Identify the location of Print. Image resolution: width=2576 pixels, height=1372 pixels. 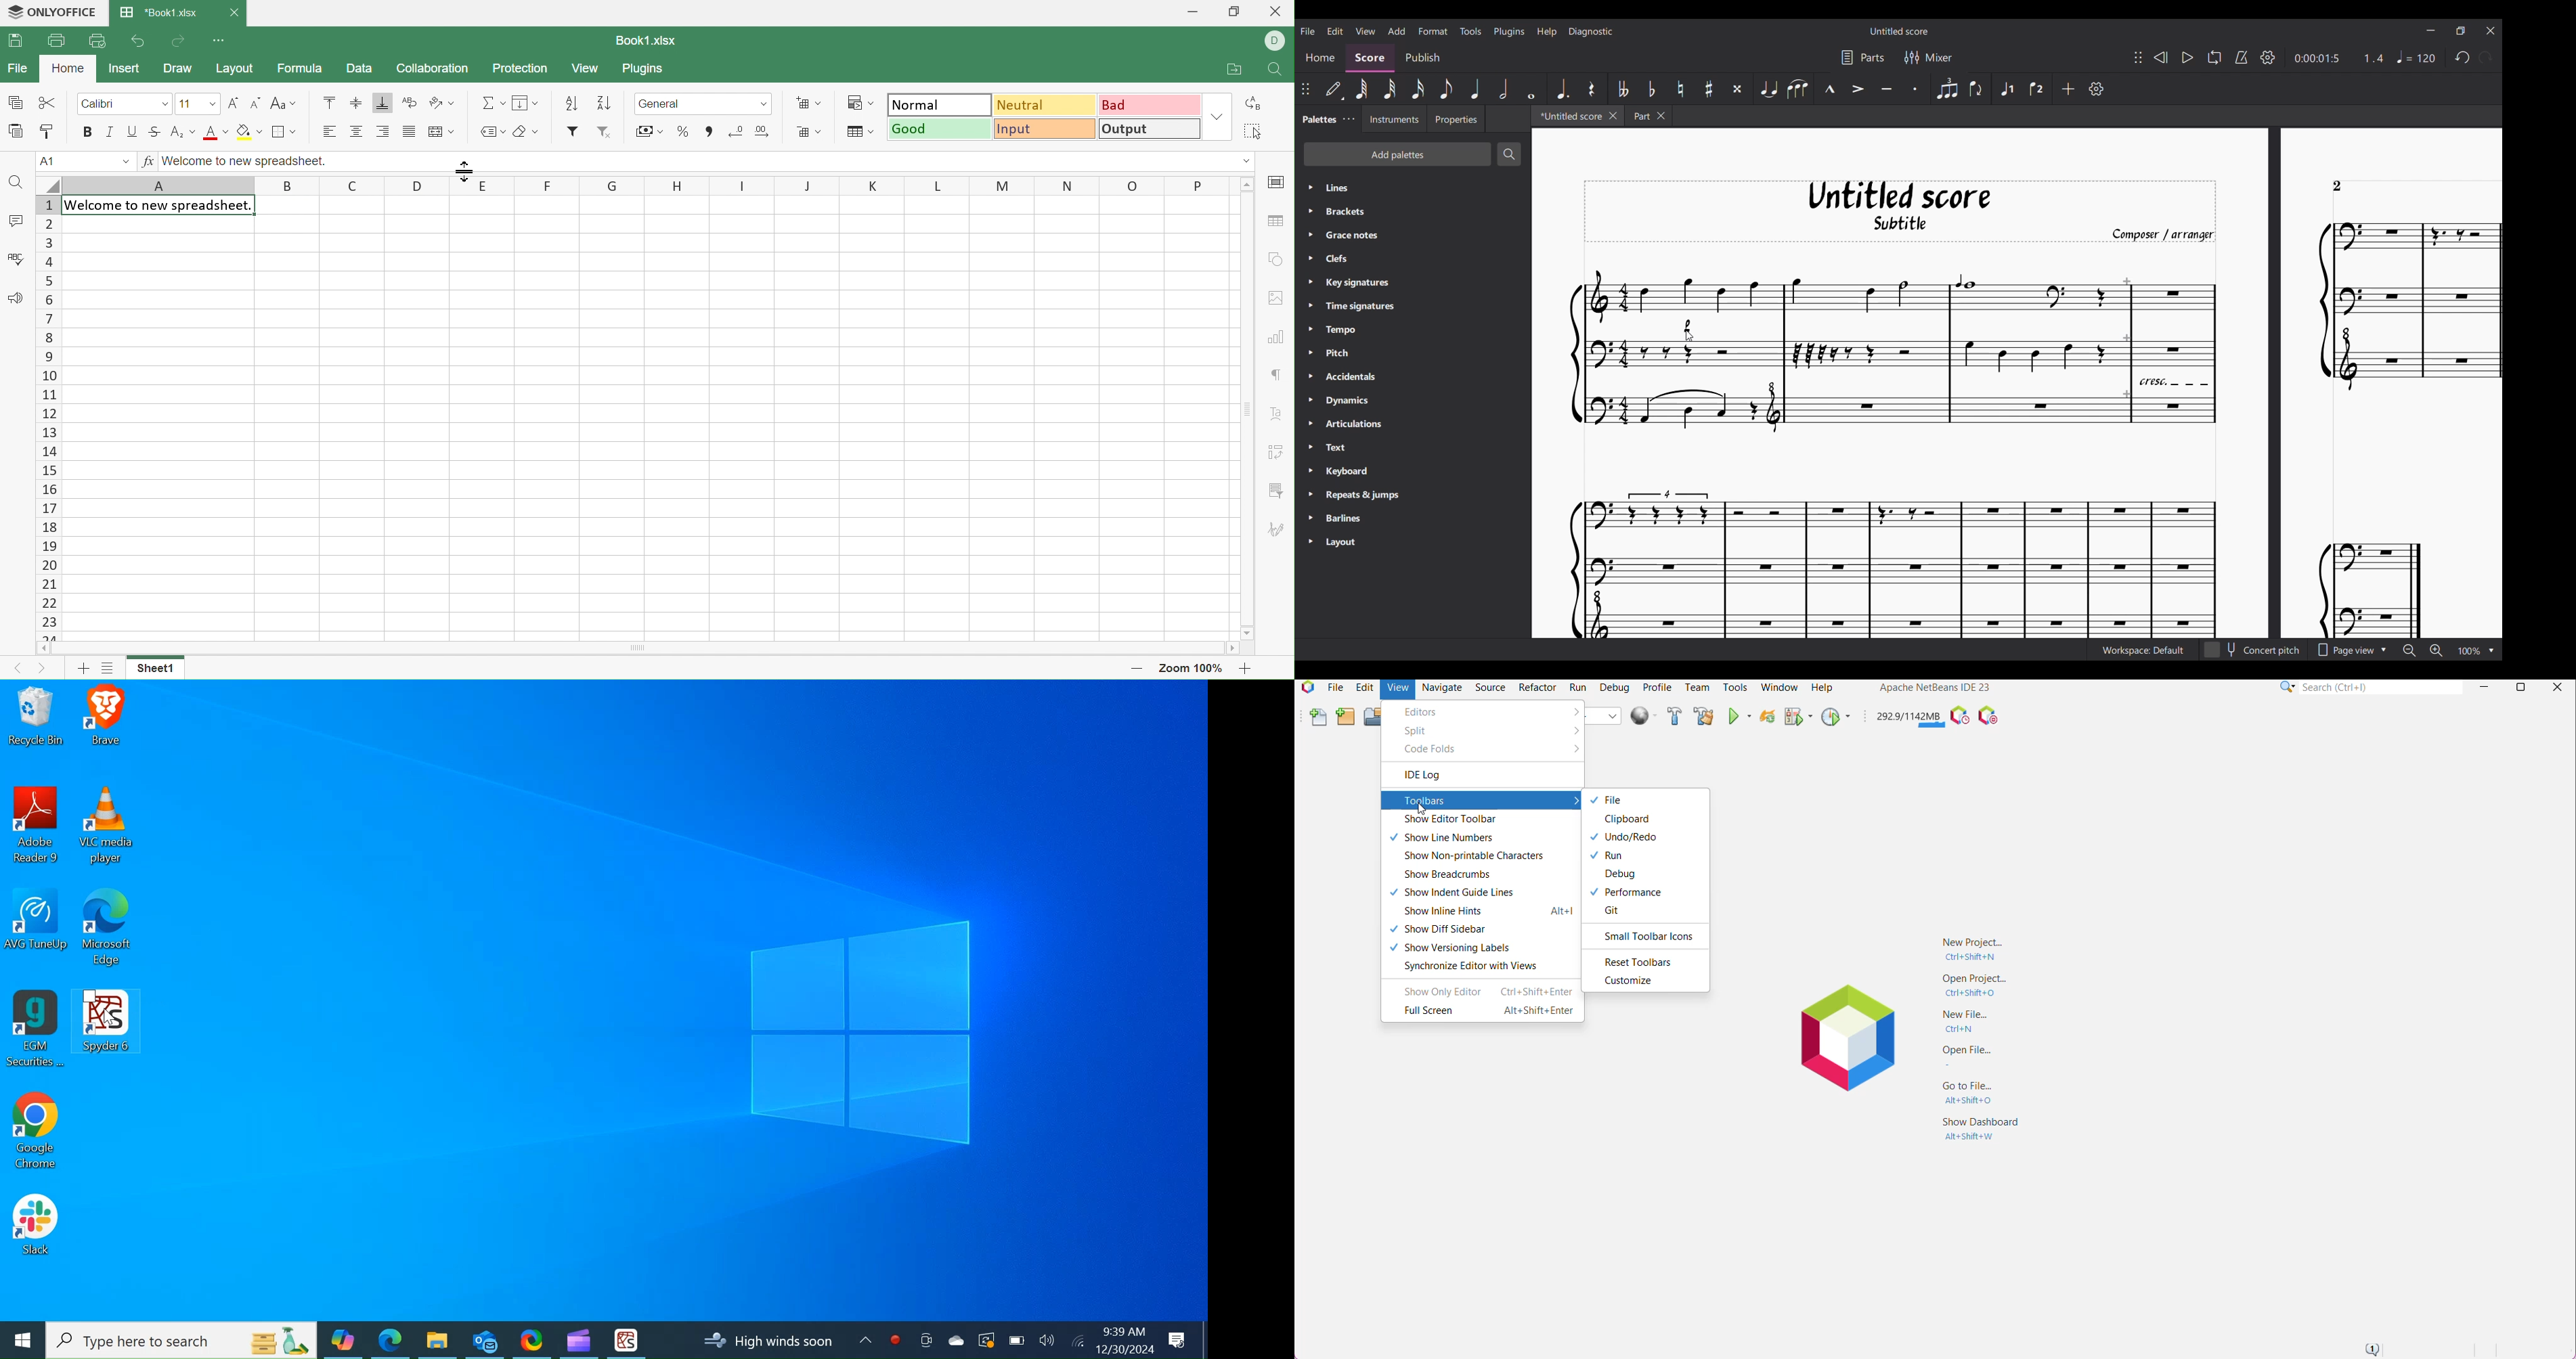
(56, 39).